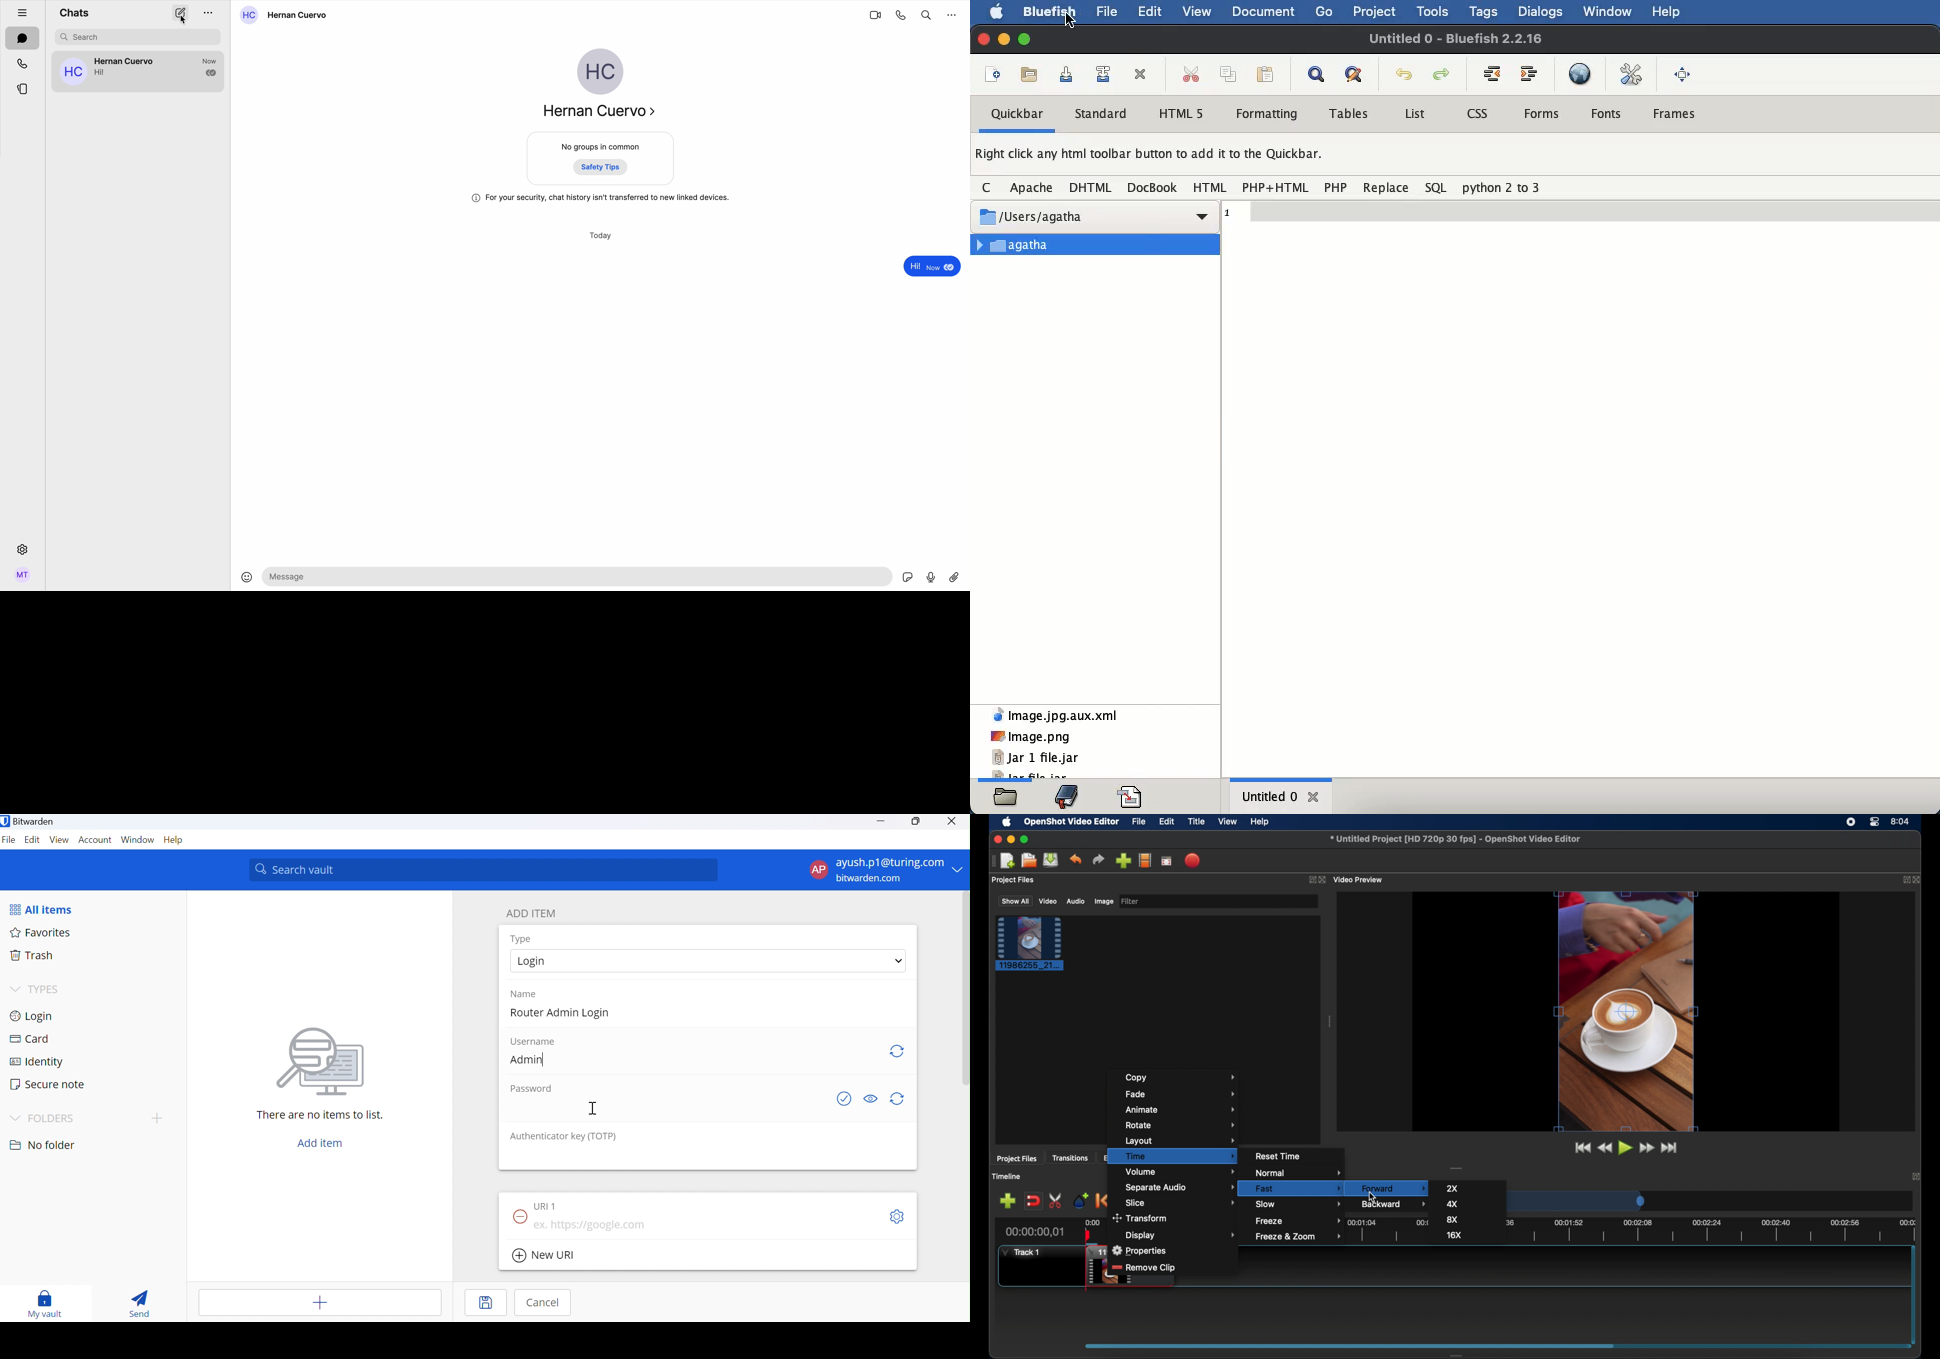  What do you see at coordinates (32, 957) in the screenshot?
I see `Trash` at bounding box center [32, 957].